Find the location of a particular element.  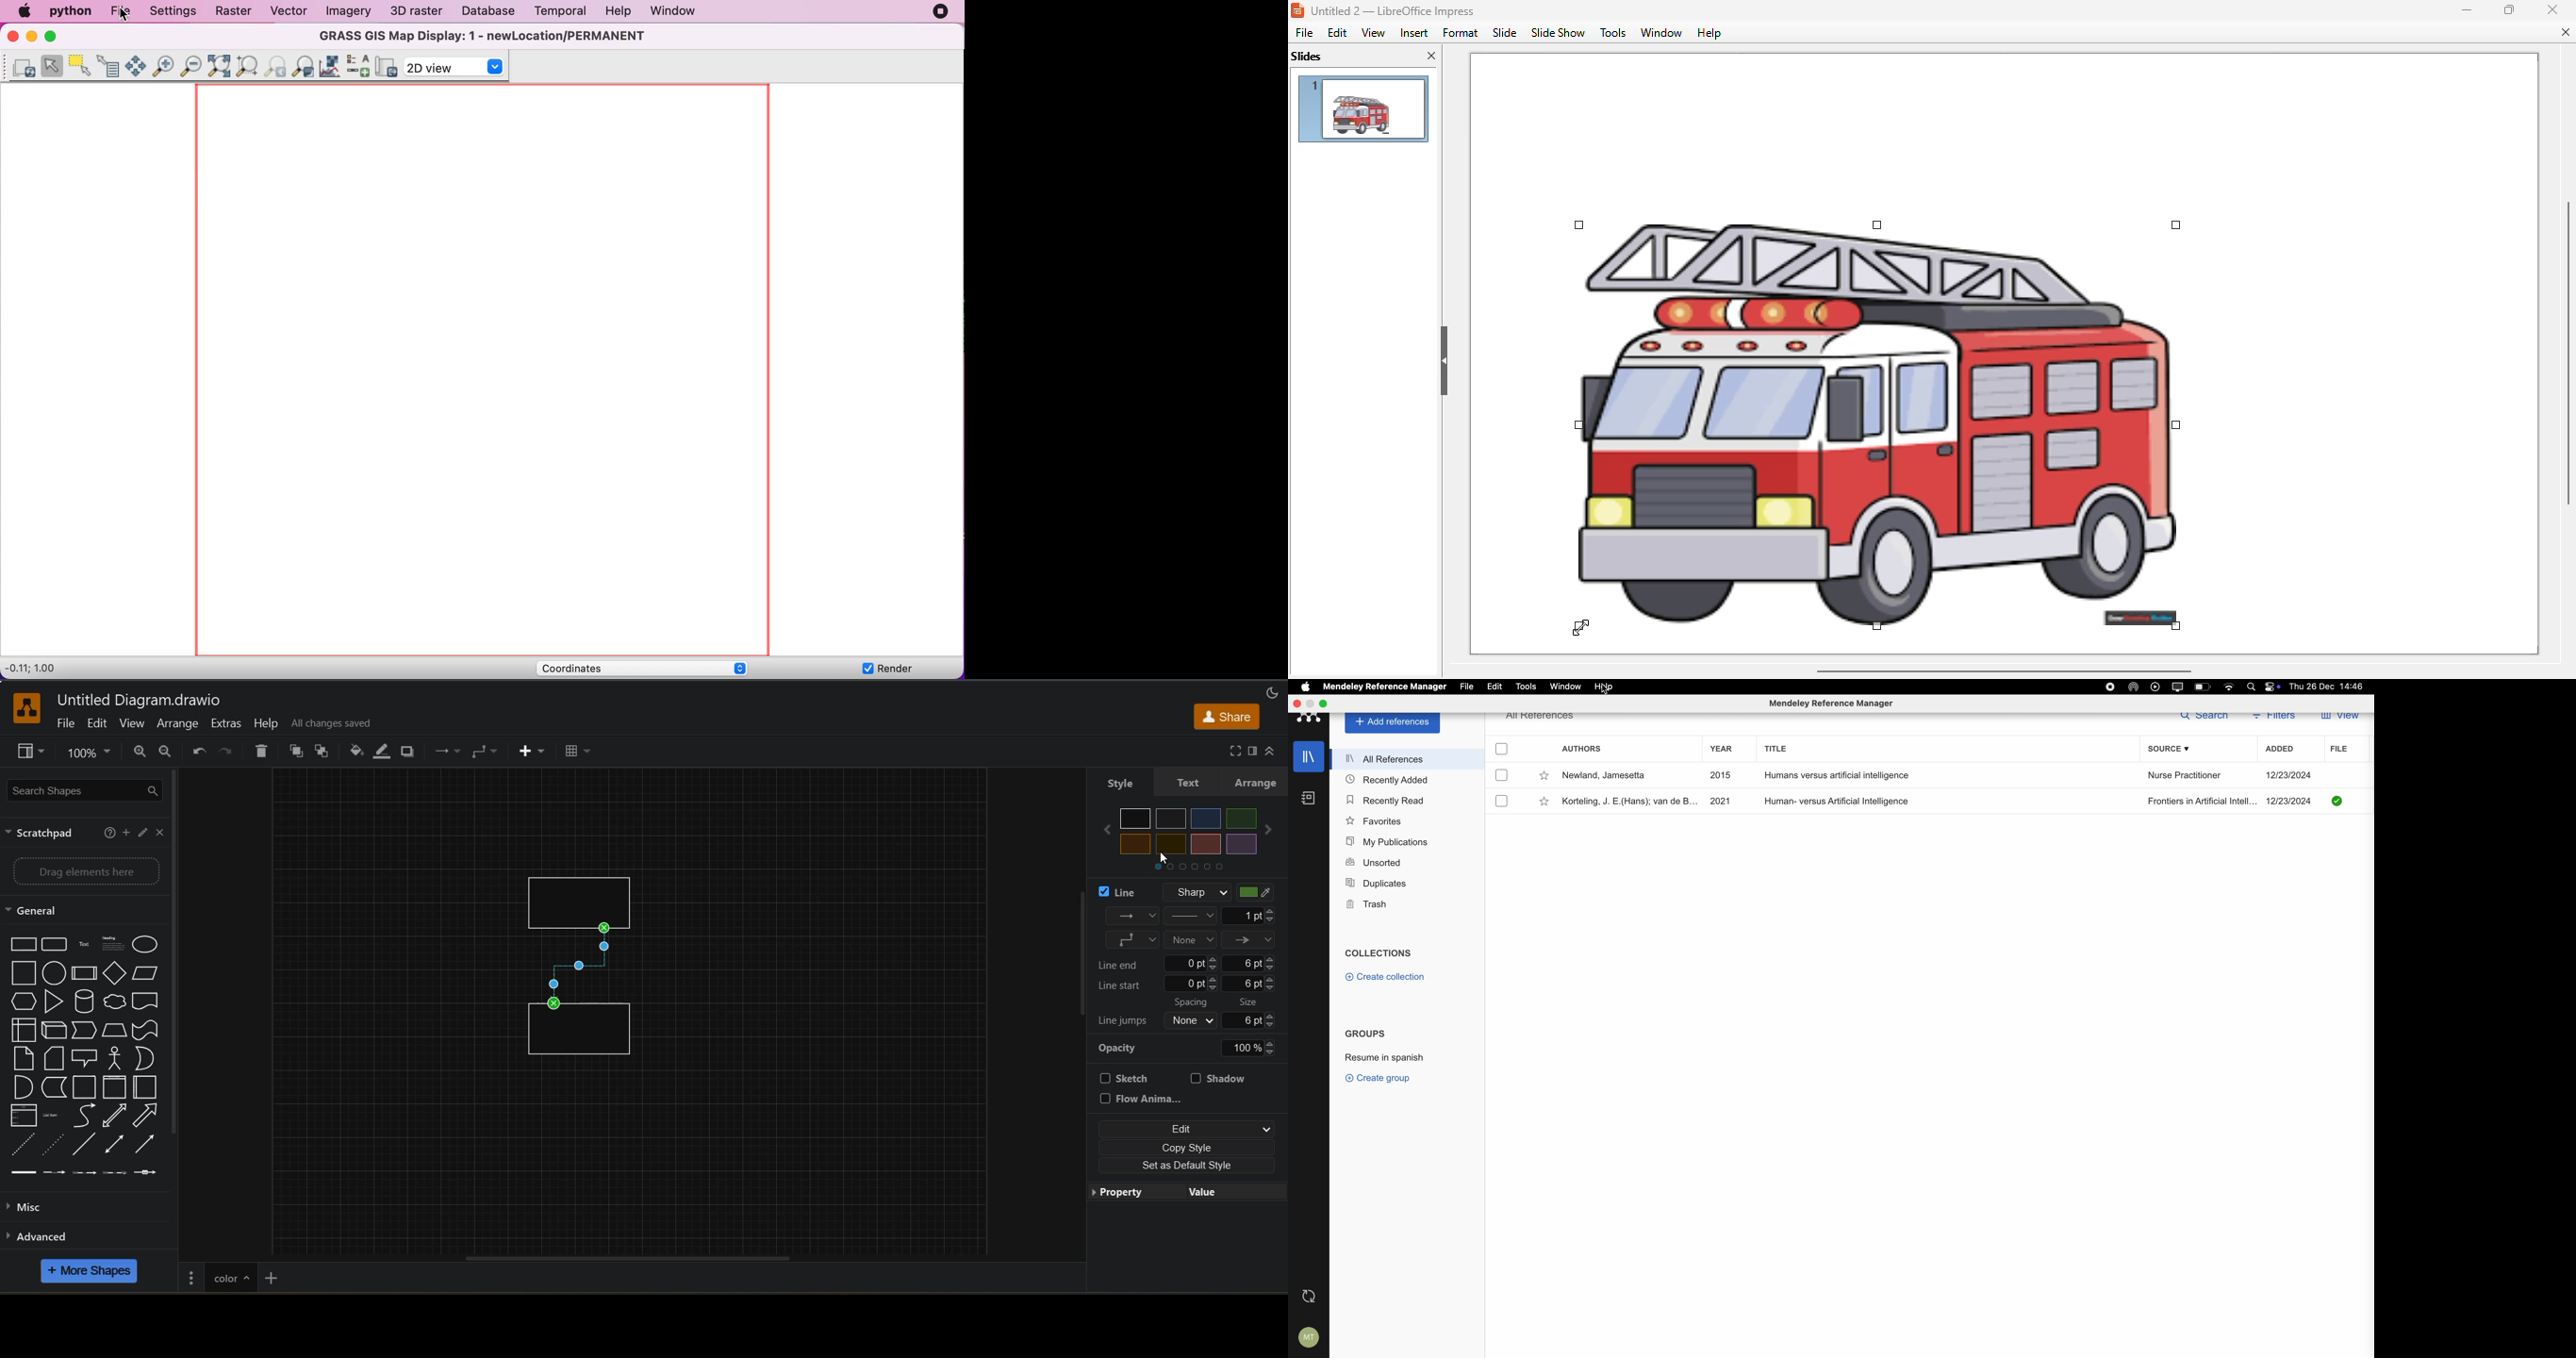

flow animation is located at coordinates (1145, 1099).